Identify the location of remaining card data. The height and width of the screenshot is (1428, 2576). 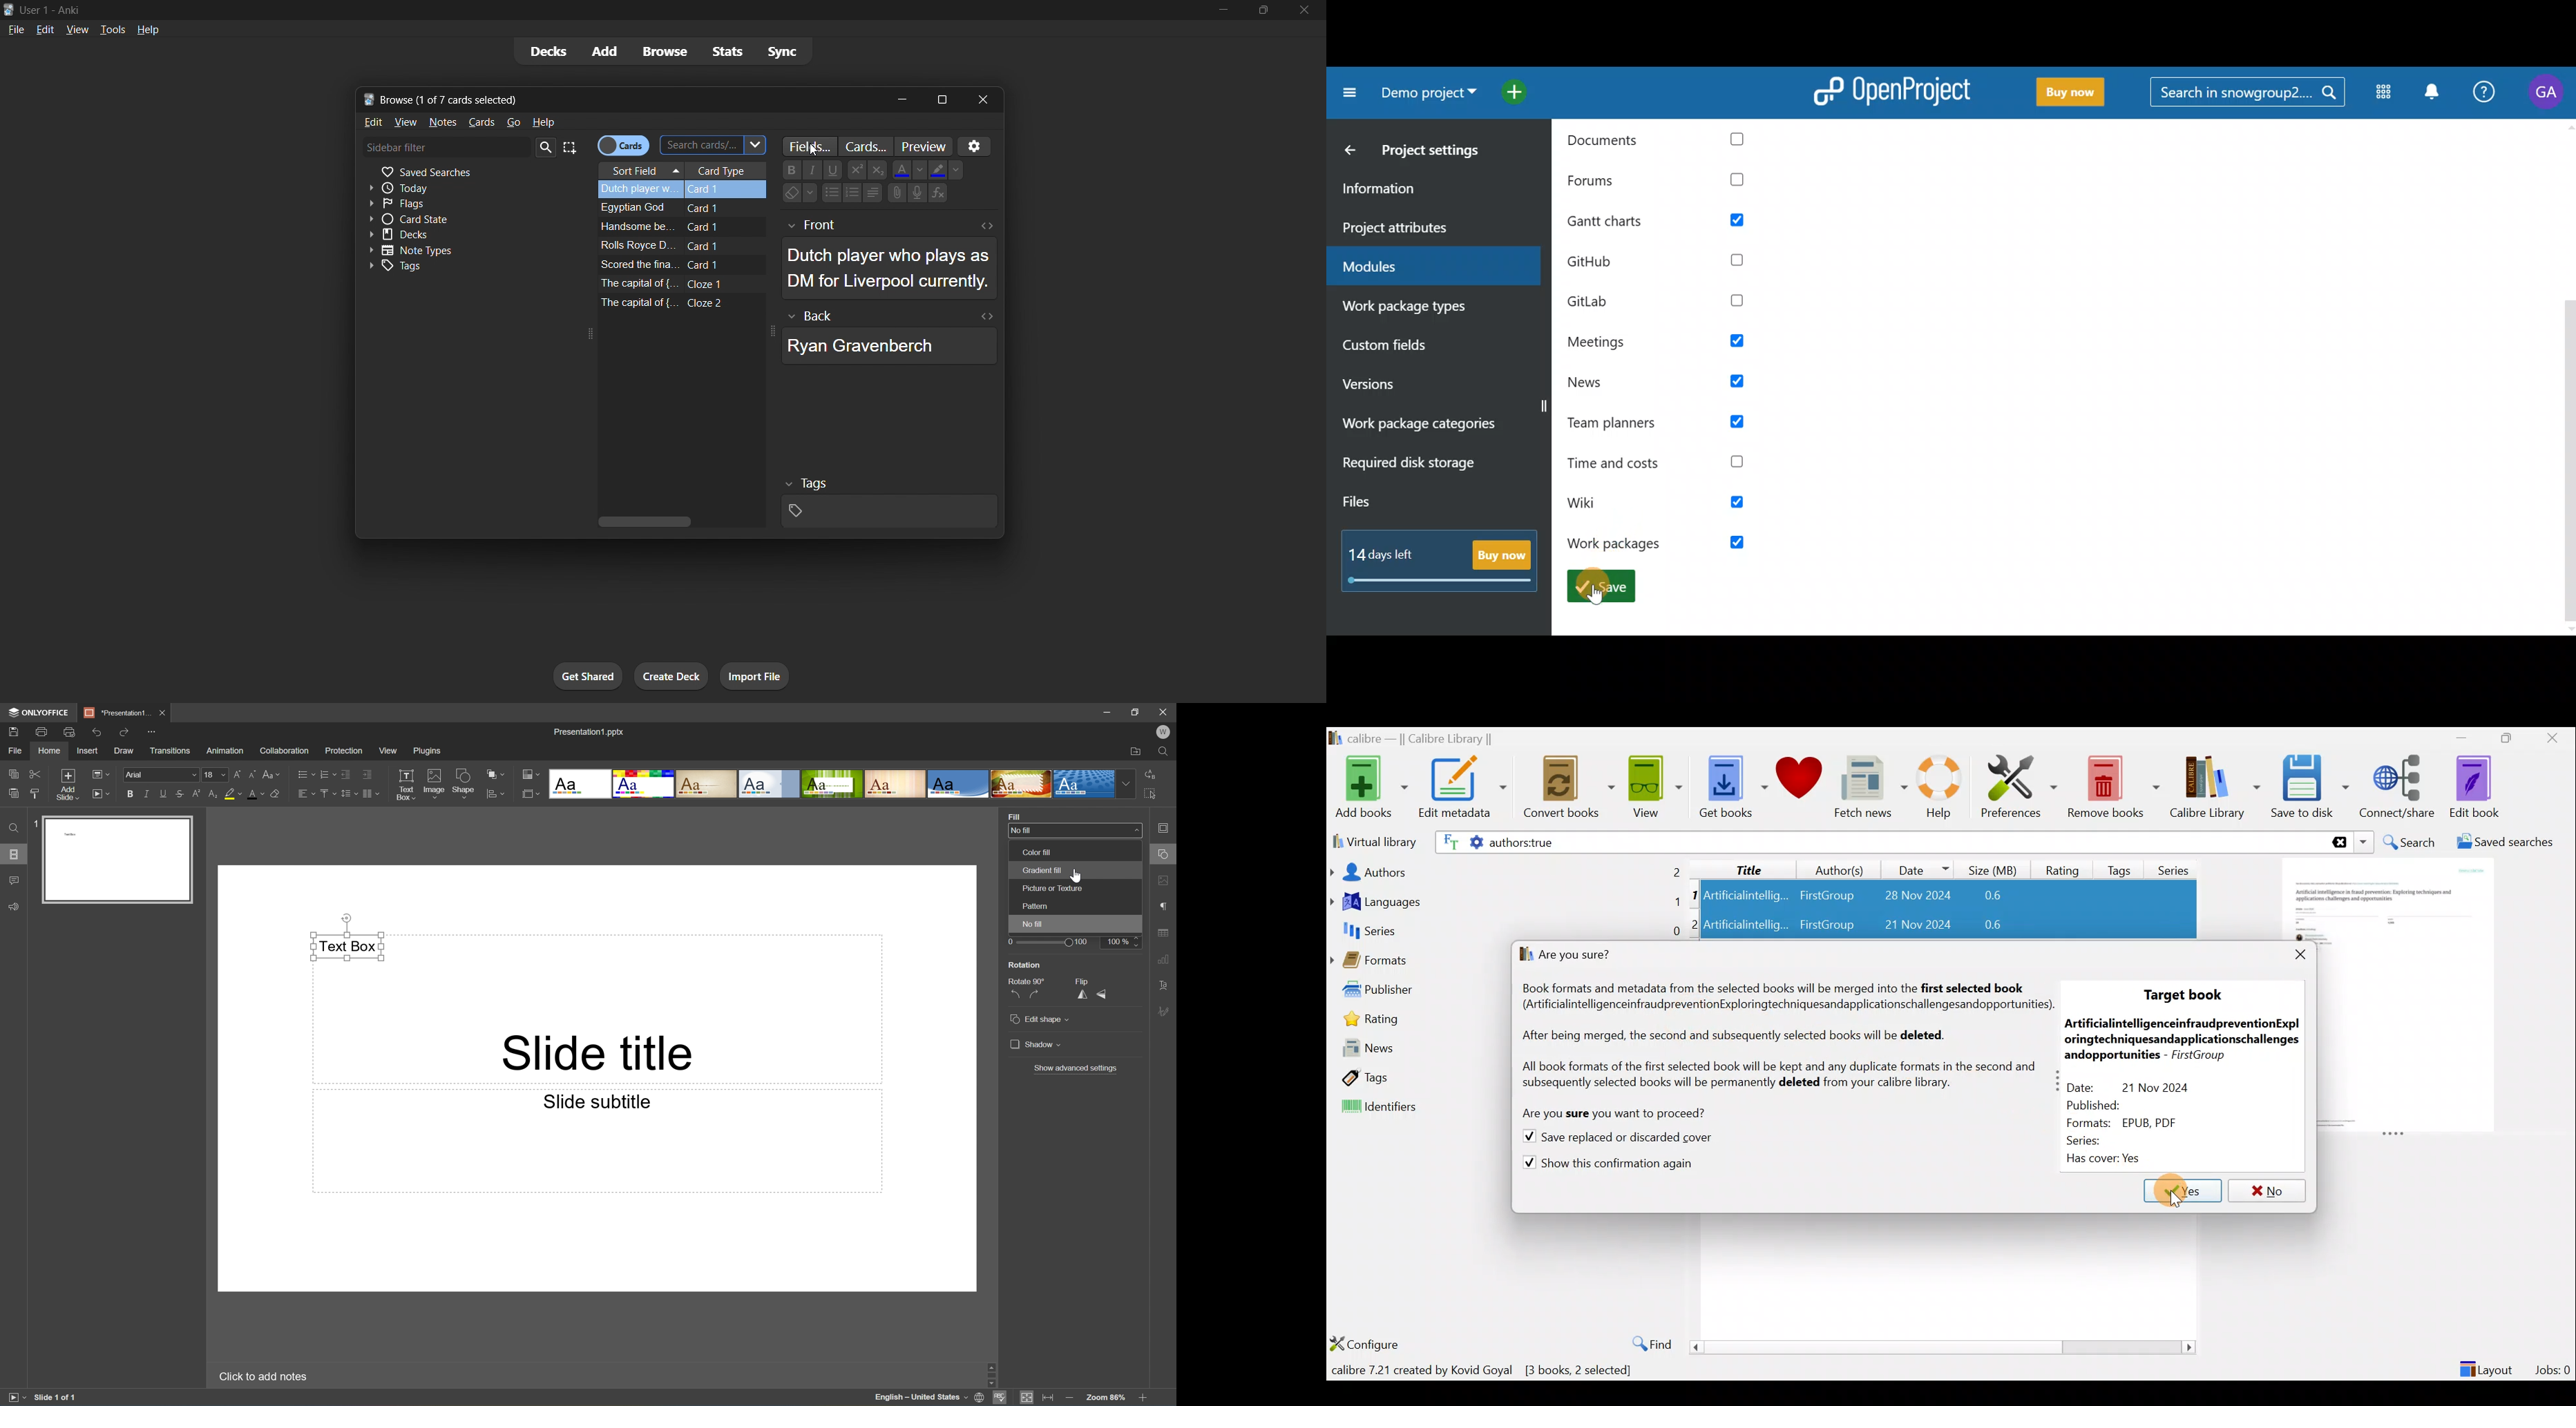
(679, 254).